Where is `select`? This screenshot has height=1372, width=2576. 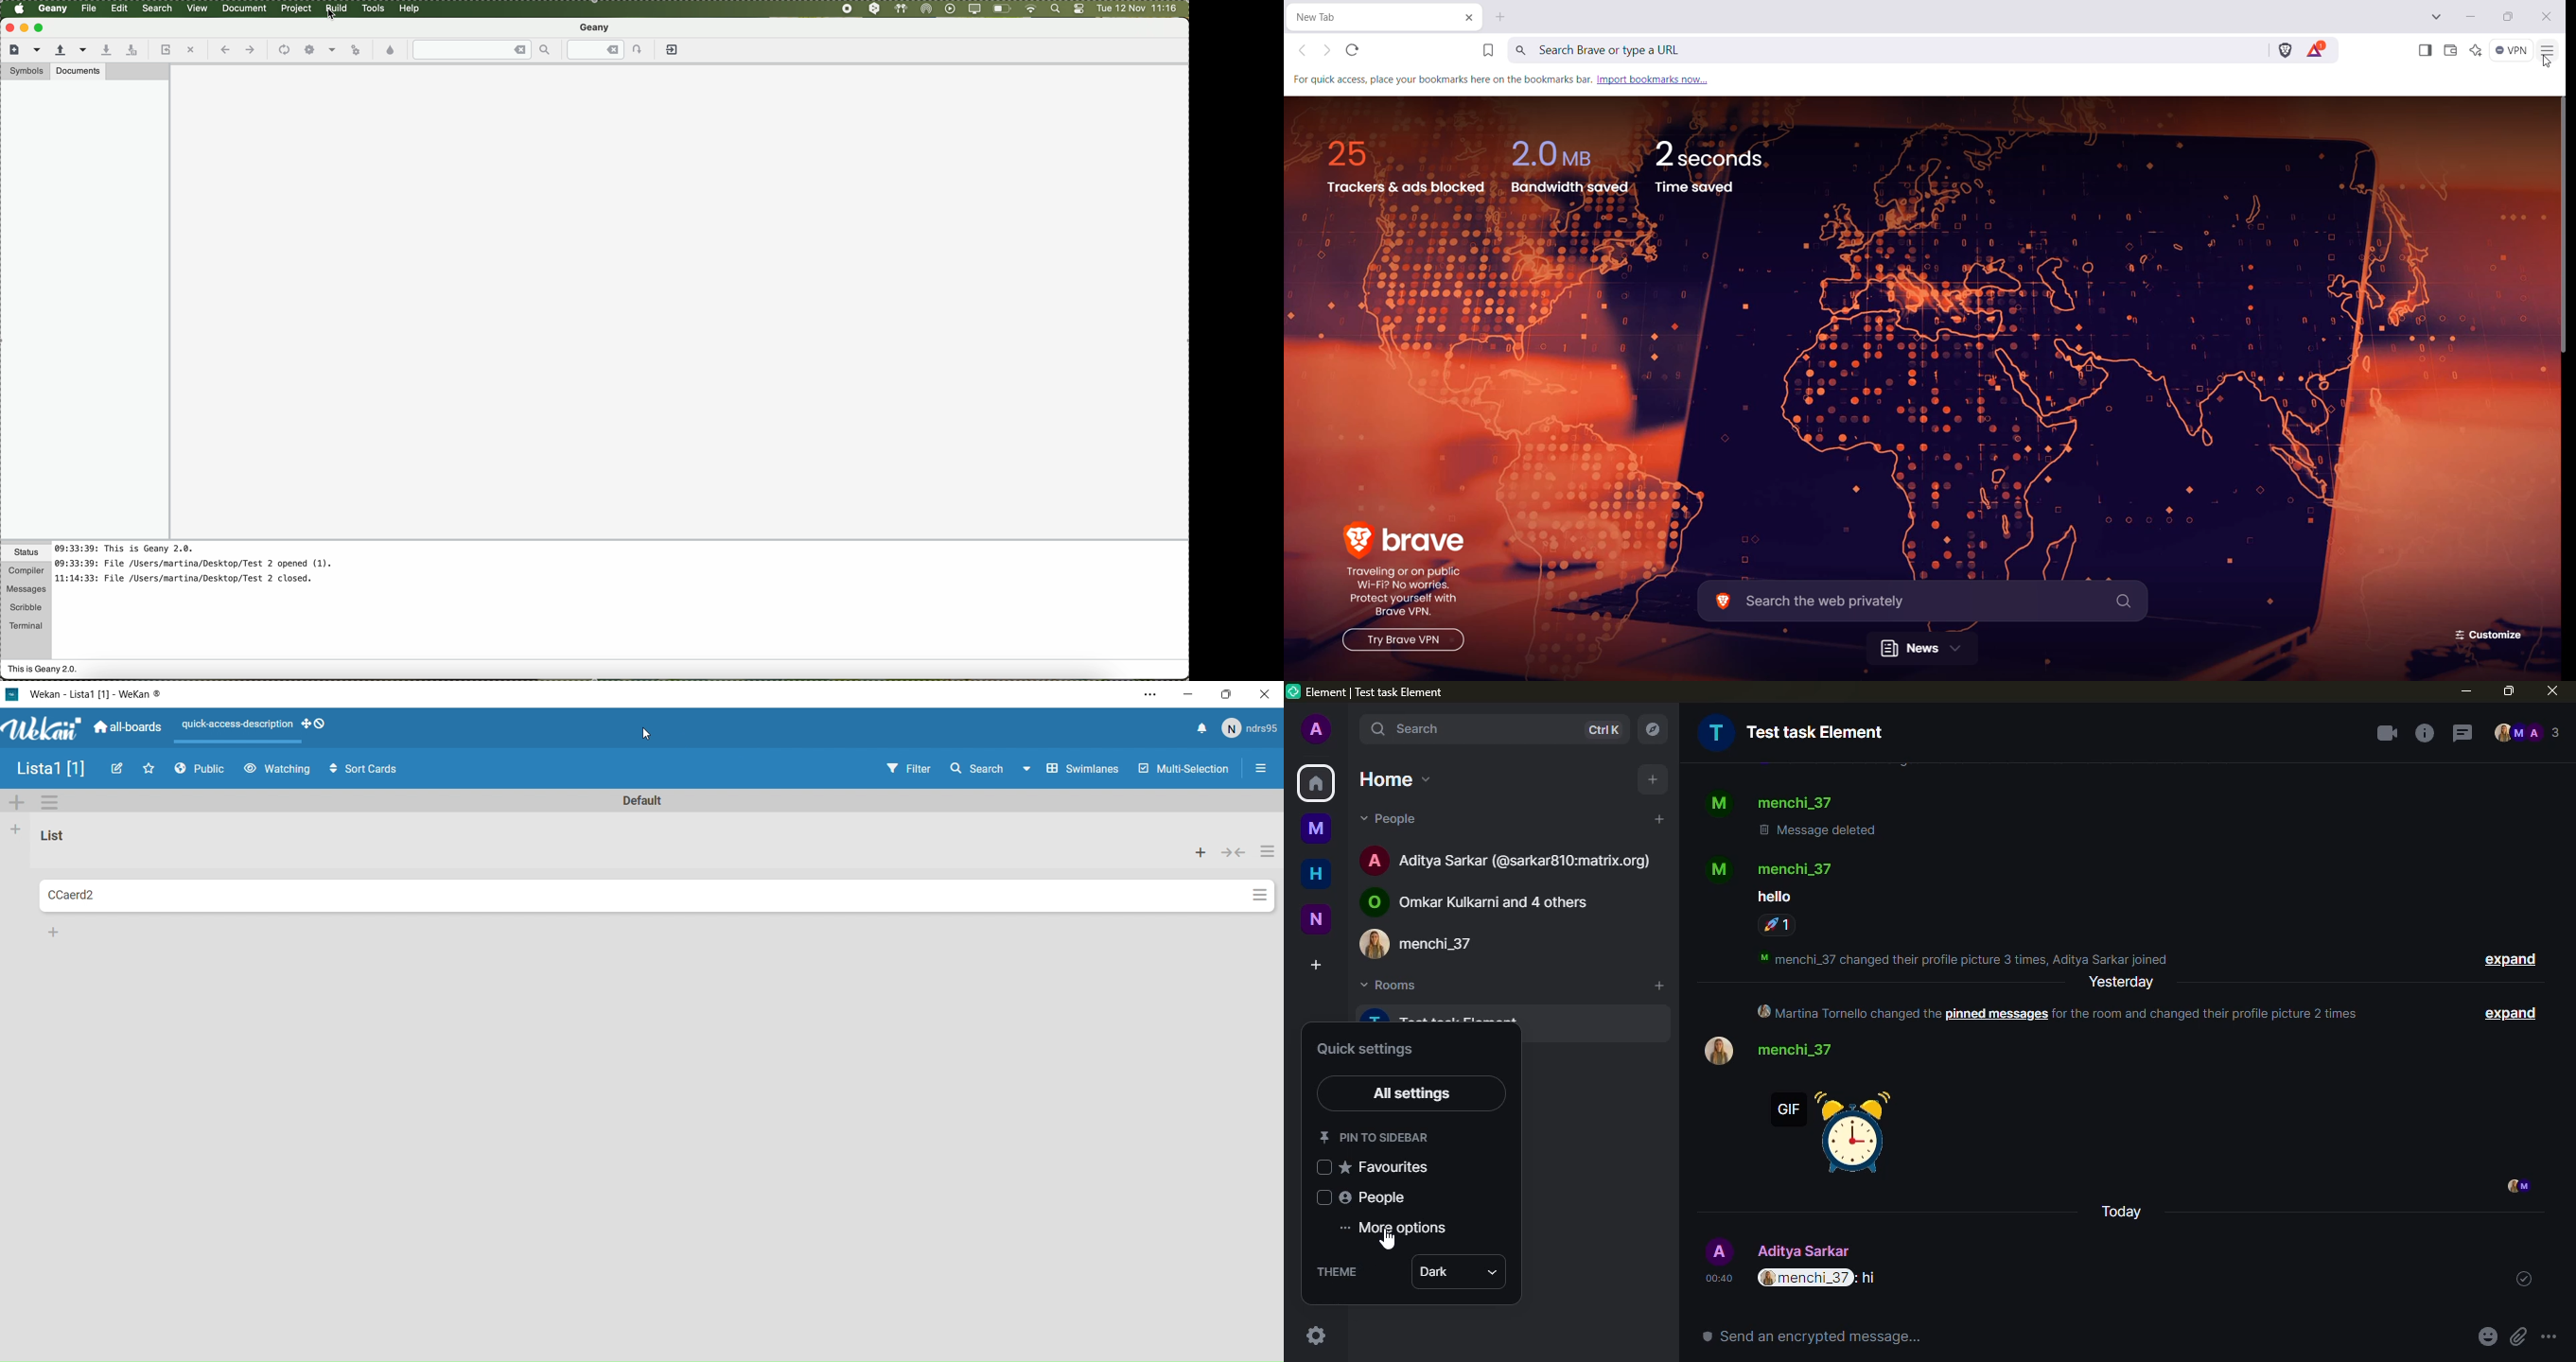
select is located at coordinates (1324, 1167).